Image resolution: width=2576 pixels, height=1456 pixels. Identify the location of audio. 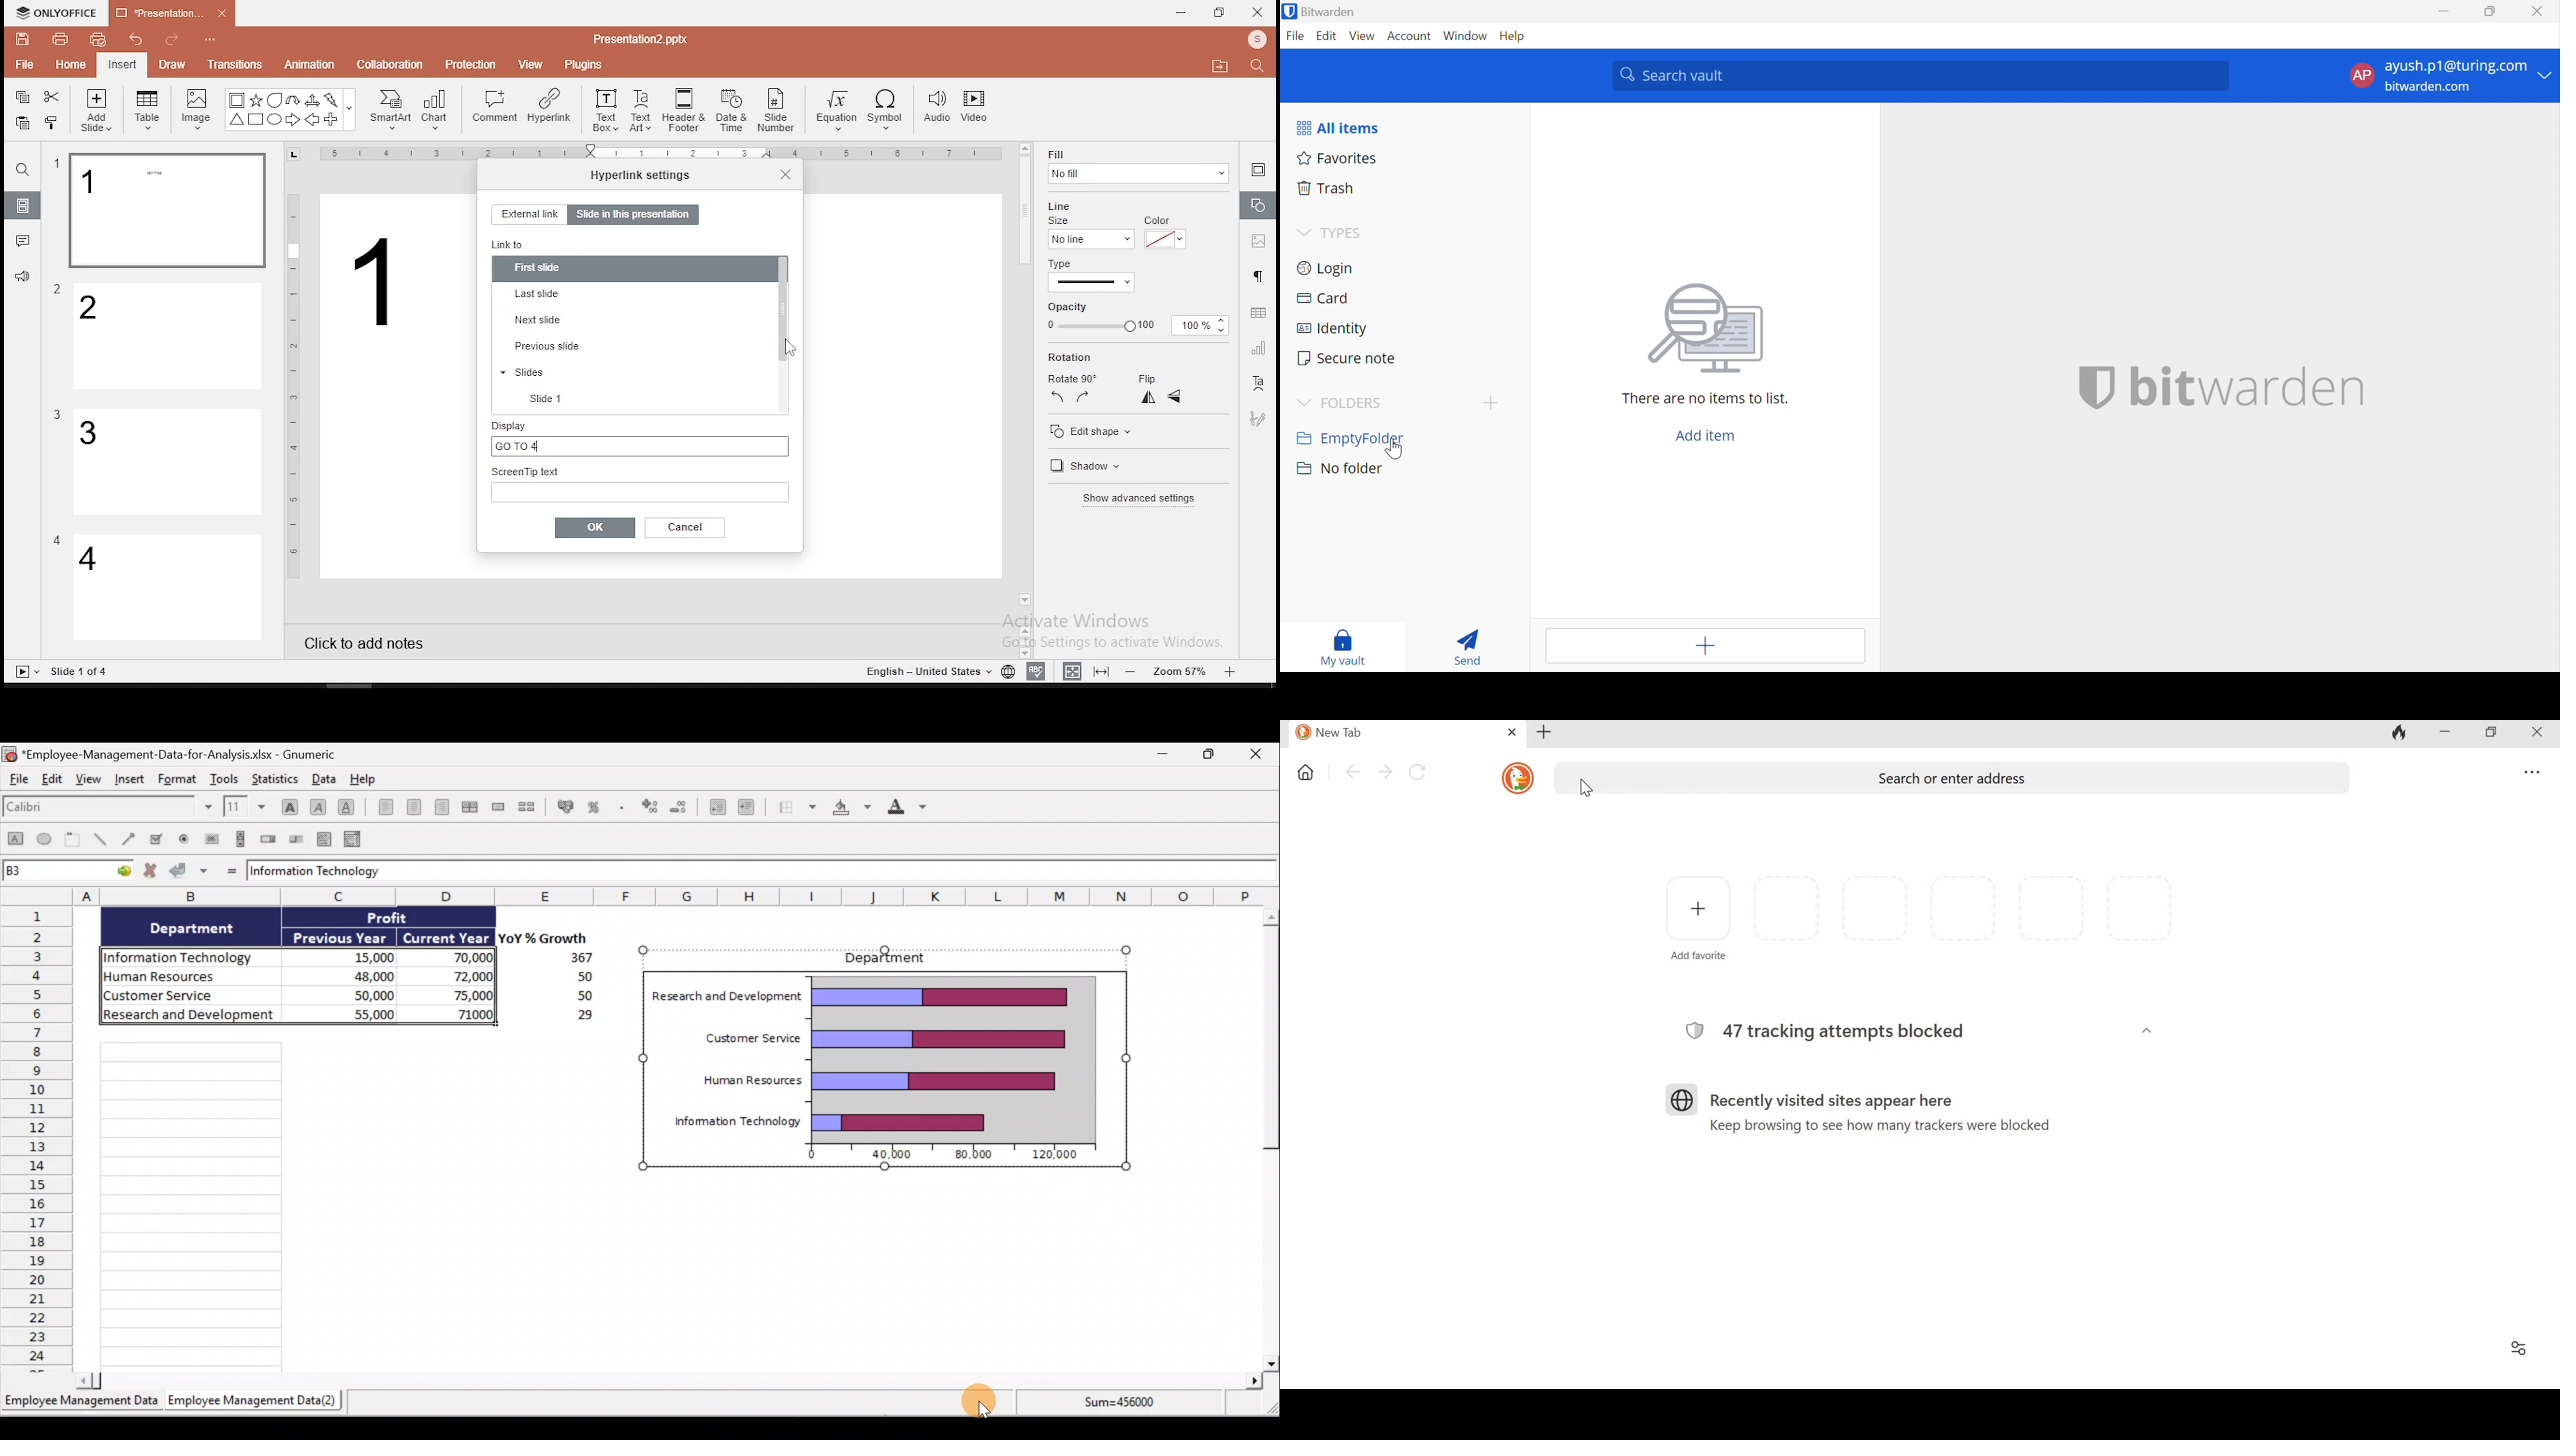
(937, 108).